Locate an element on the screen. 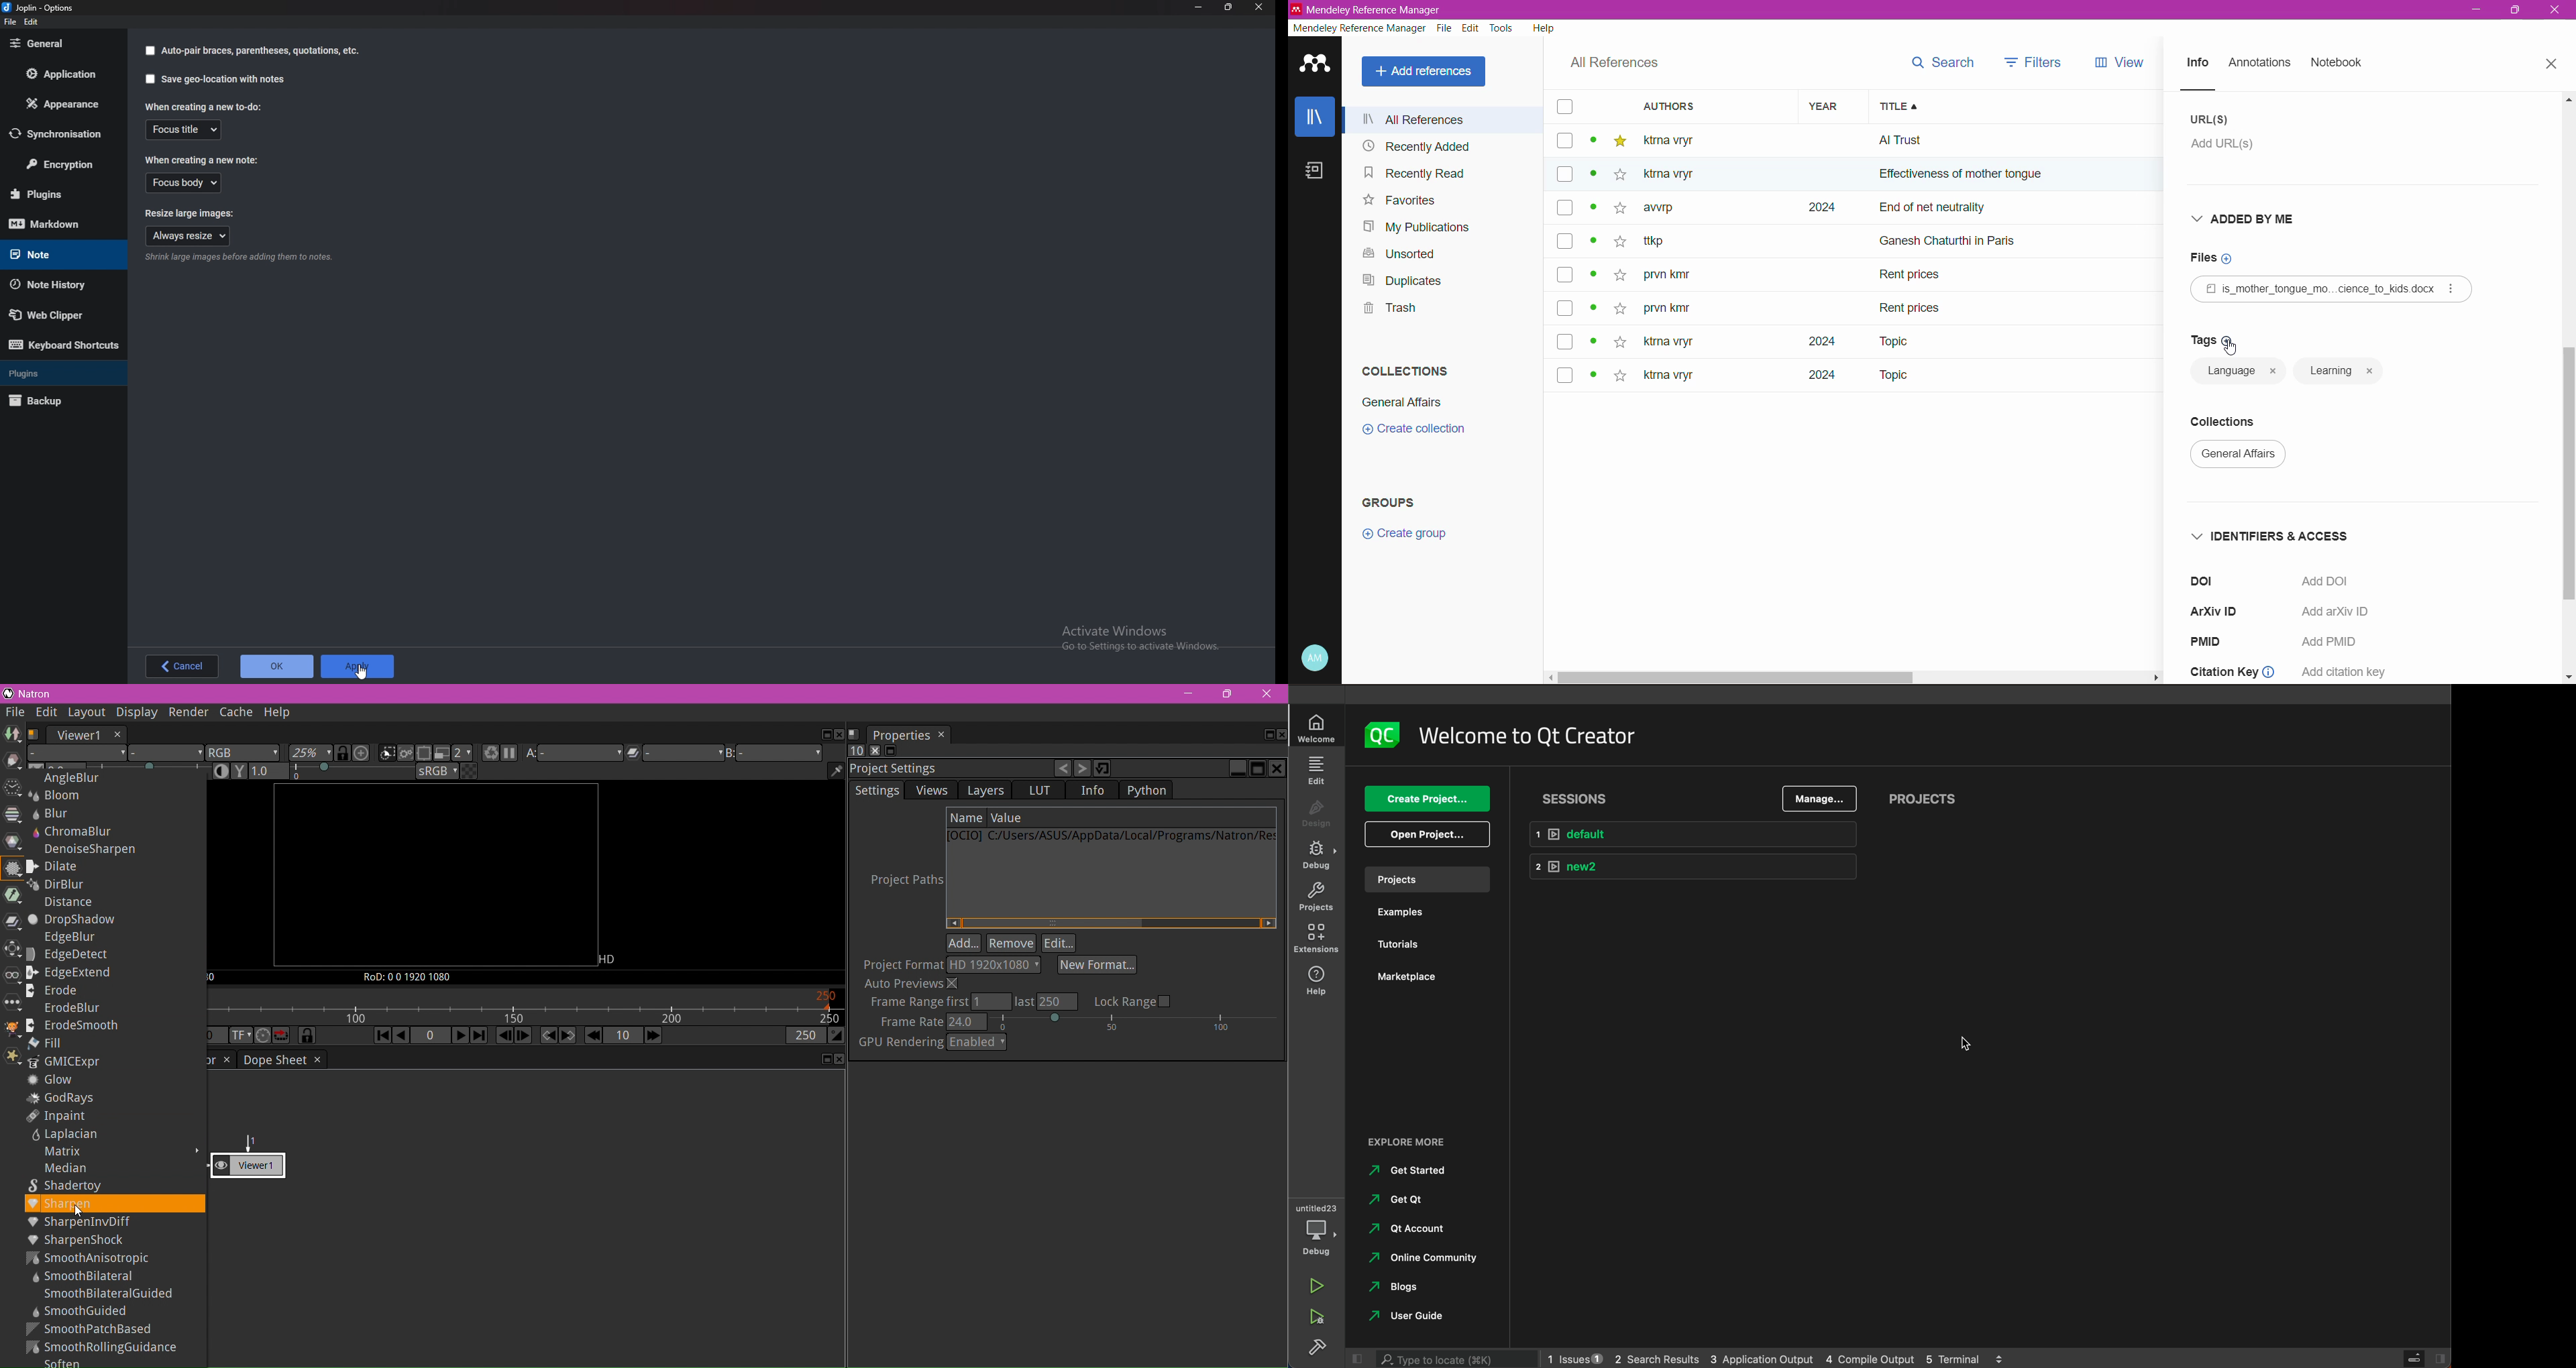 This screenshot has height=1372, width=2576. Synchronization is located at coordinates (57, 133).